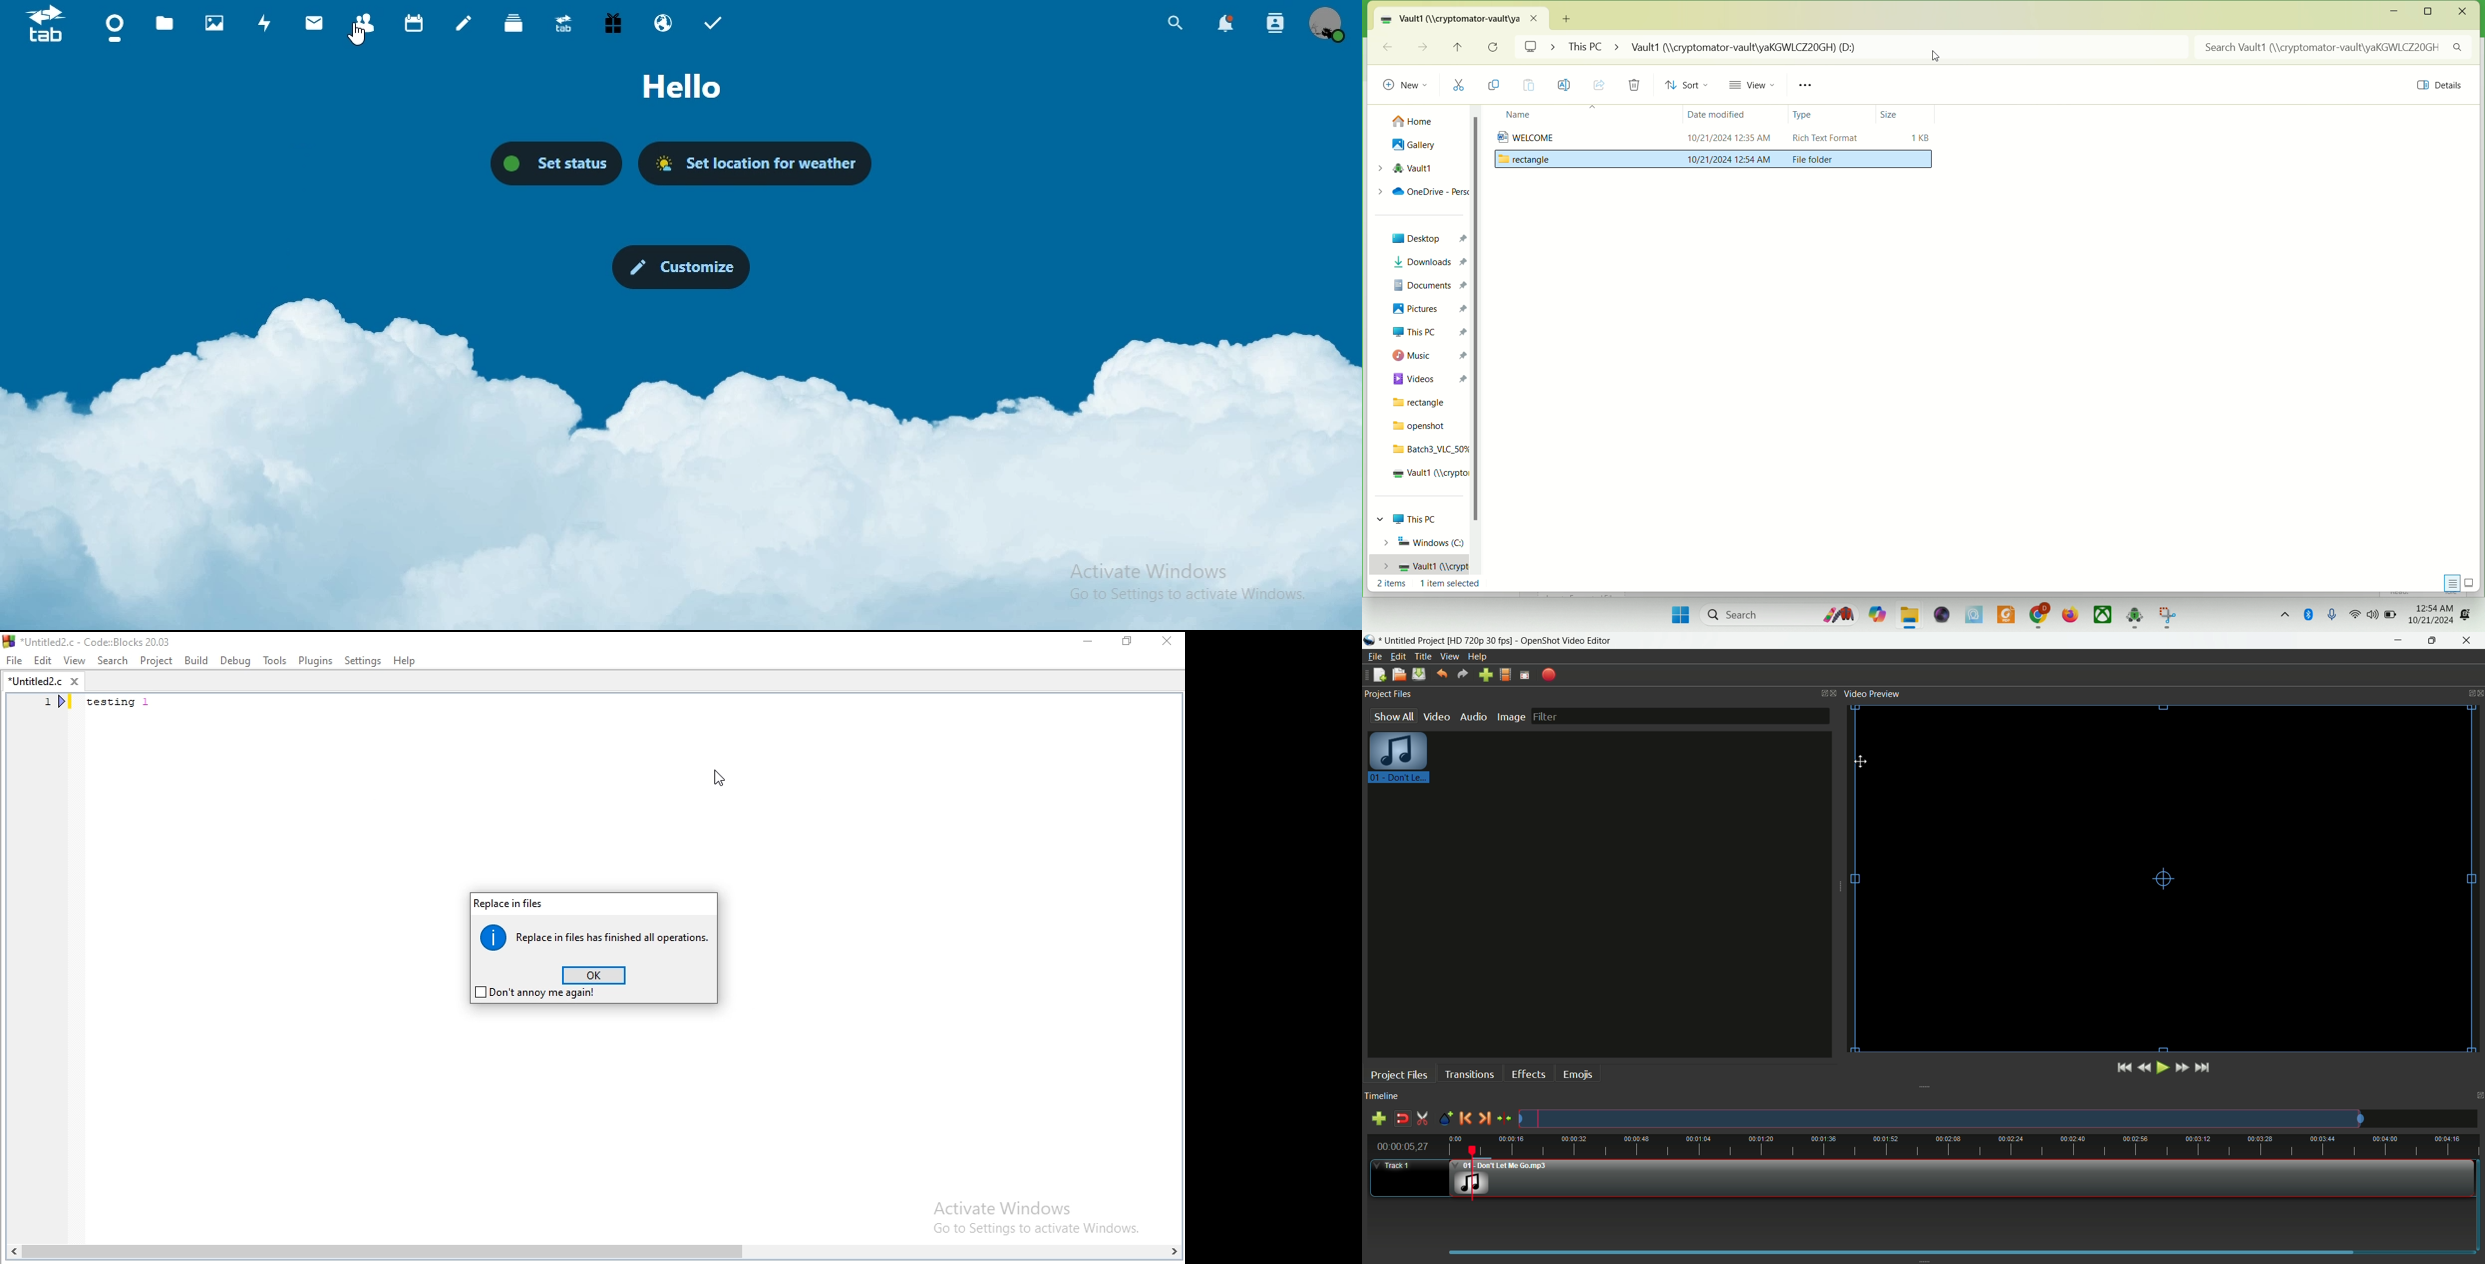  Describe the element at coordinates (314, 662) in the screenshot. I see `Plugins ` at that location.